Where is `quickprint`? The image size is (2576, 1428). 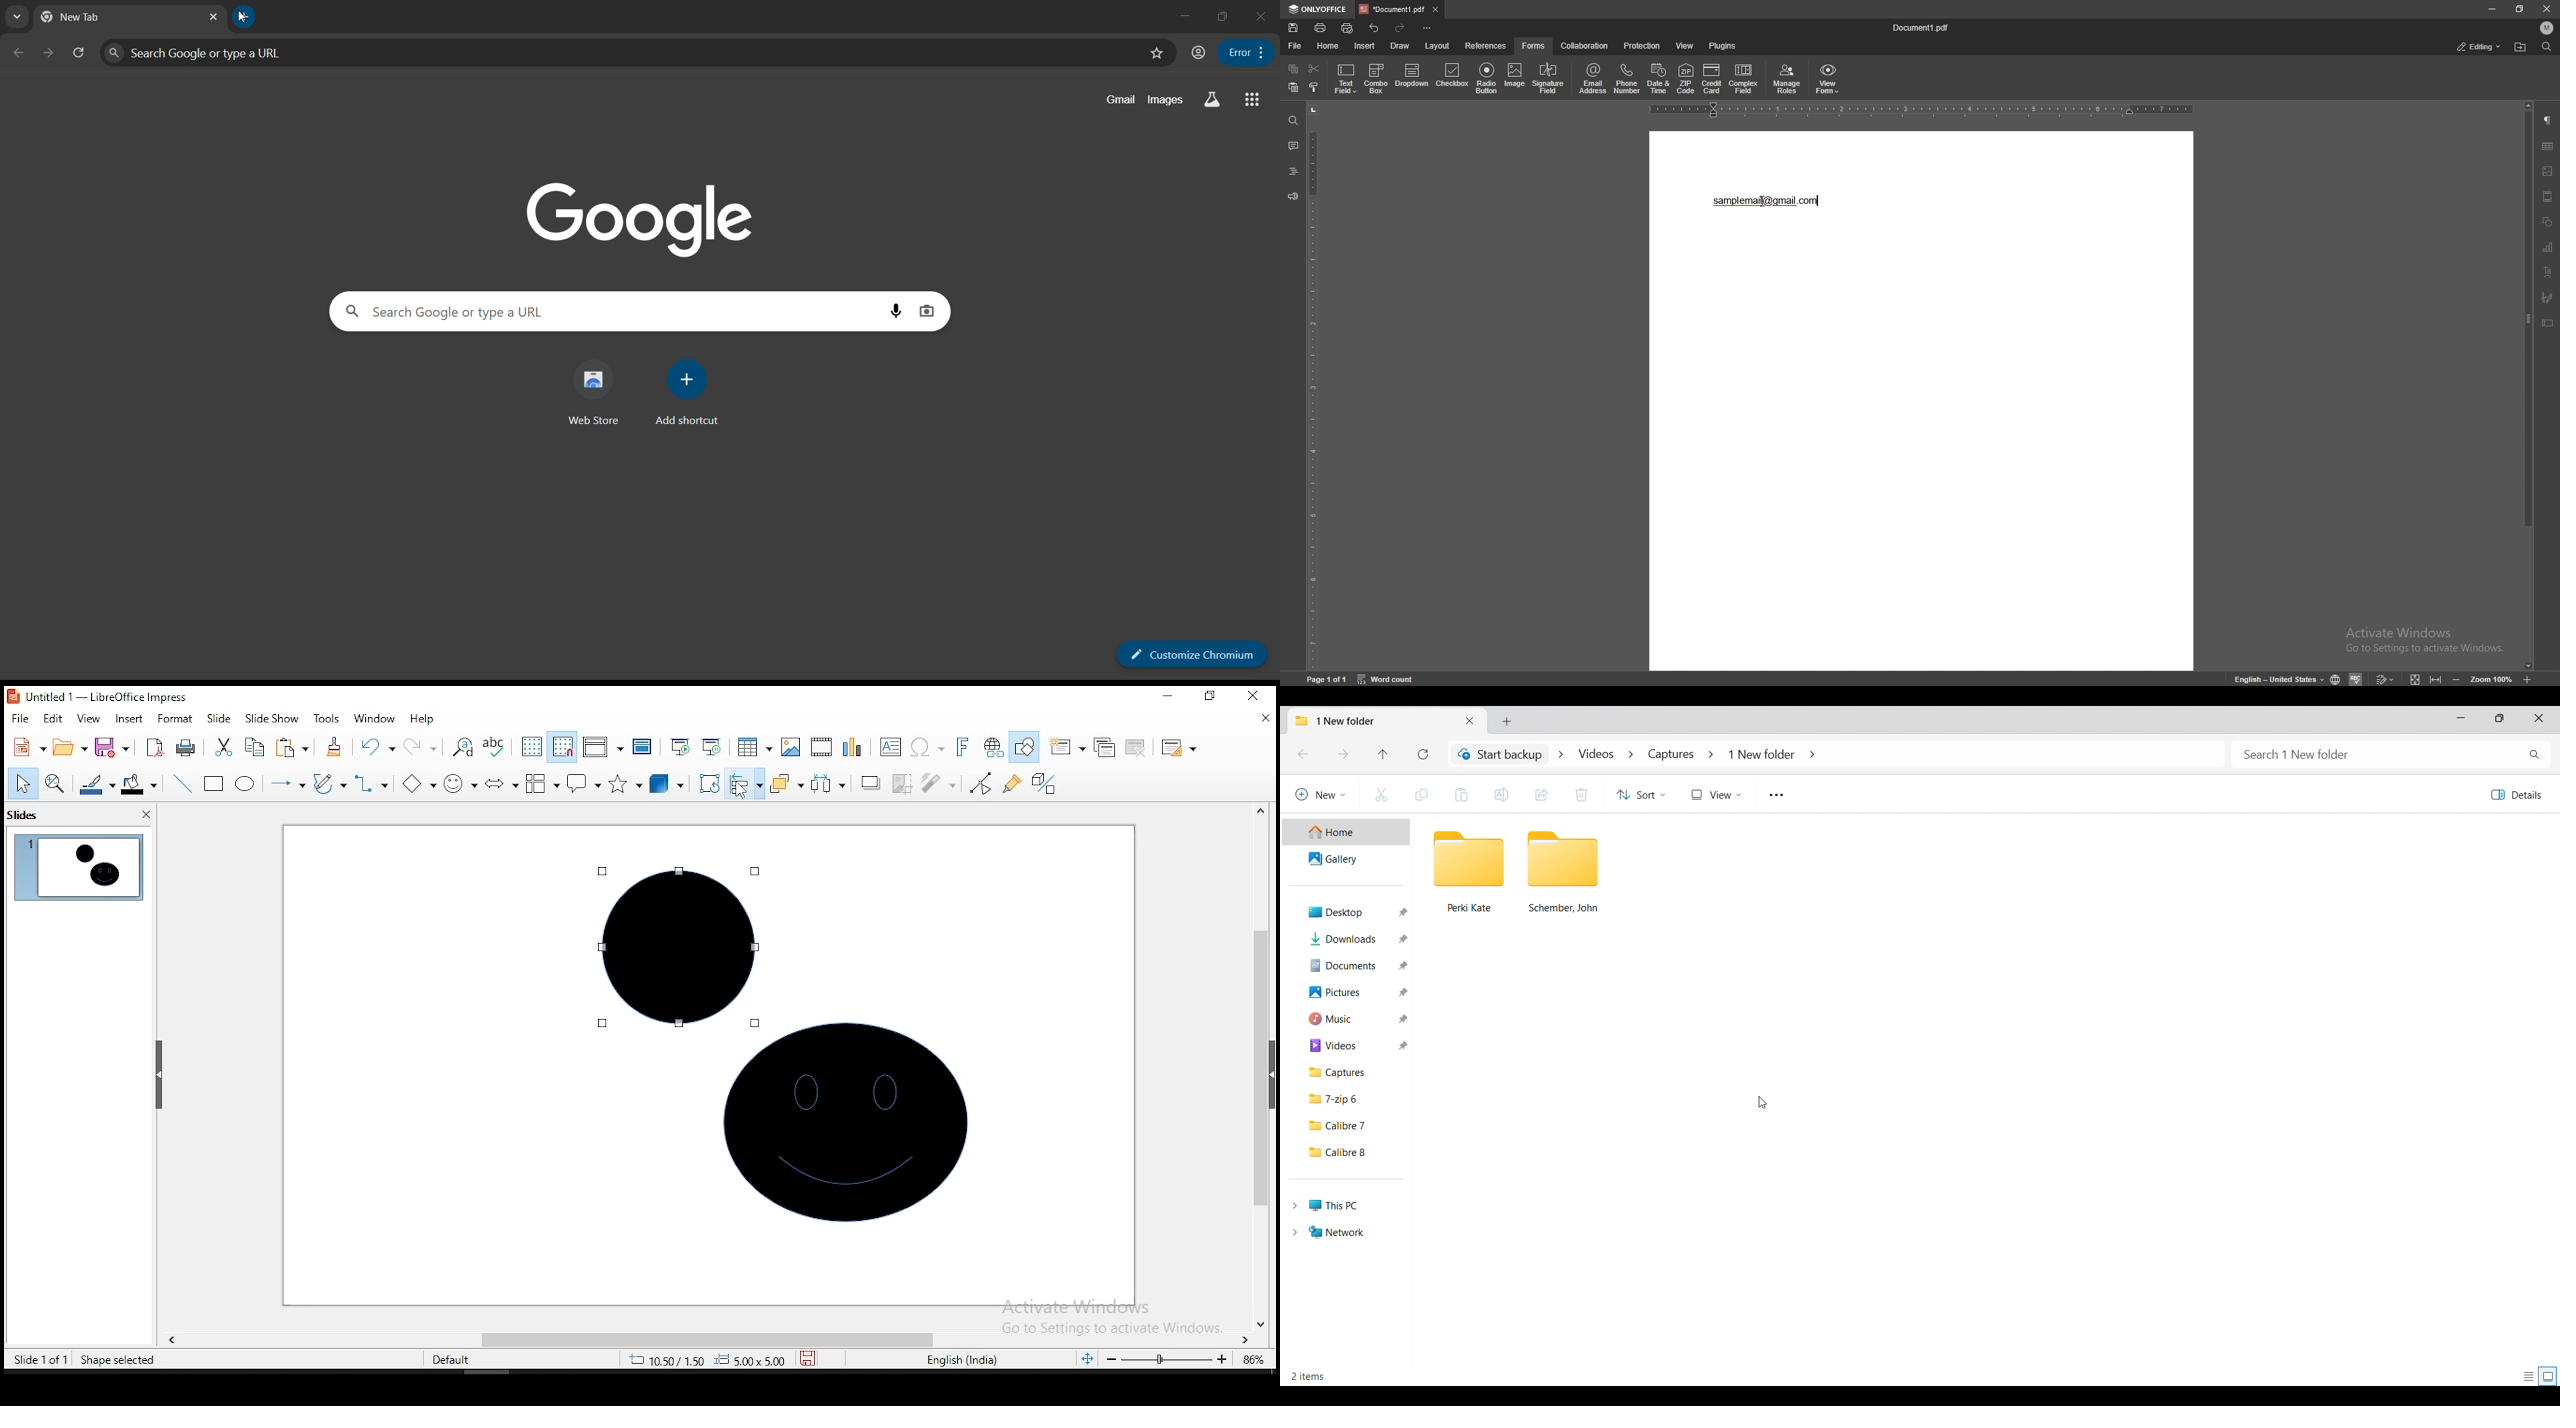 quickprint is located at coordinates (1347, 28).